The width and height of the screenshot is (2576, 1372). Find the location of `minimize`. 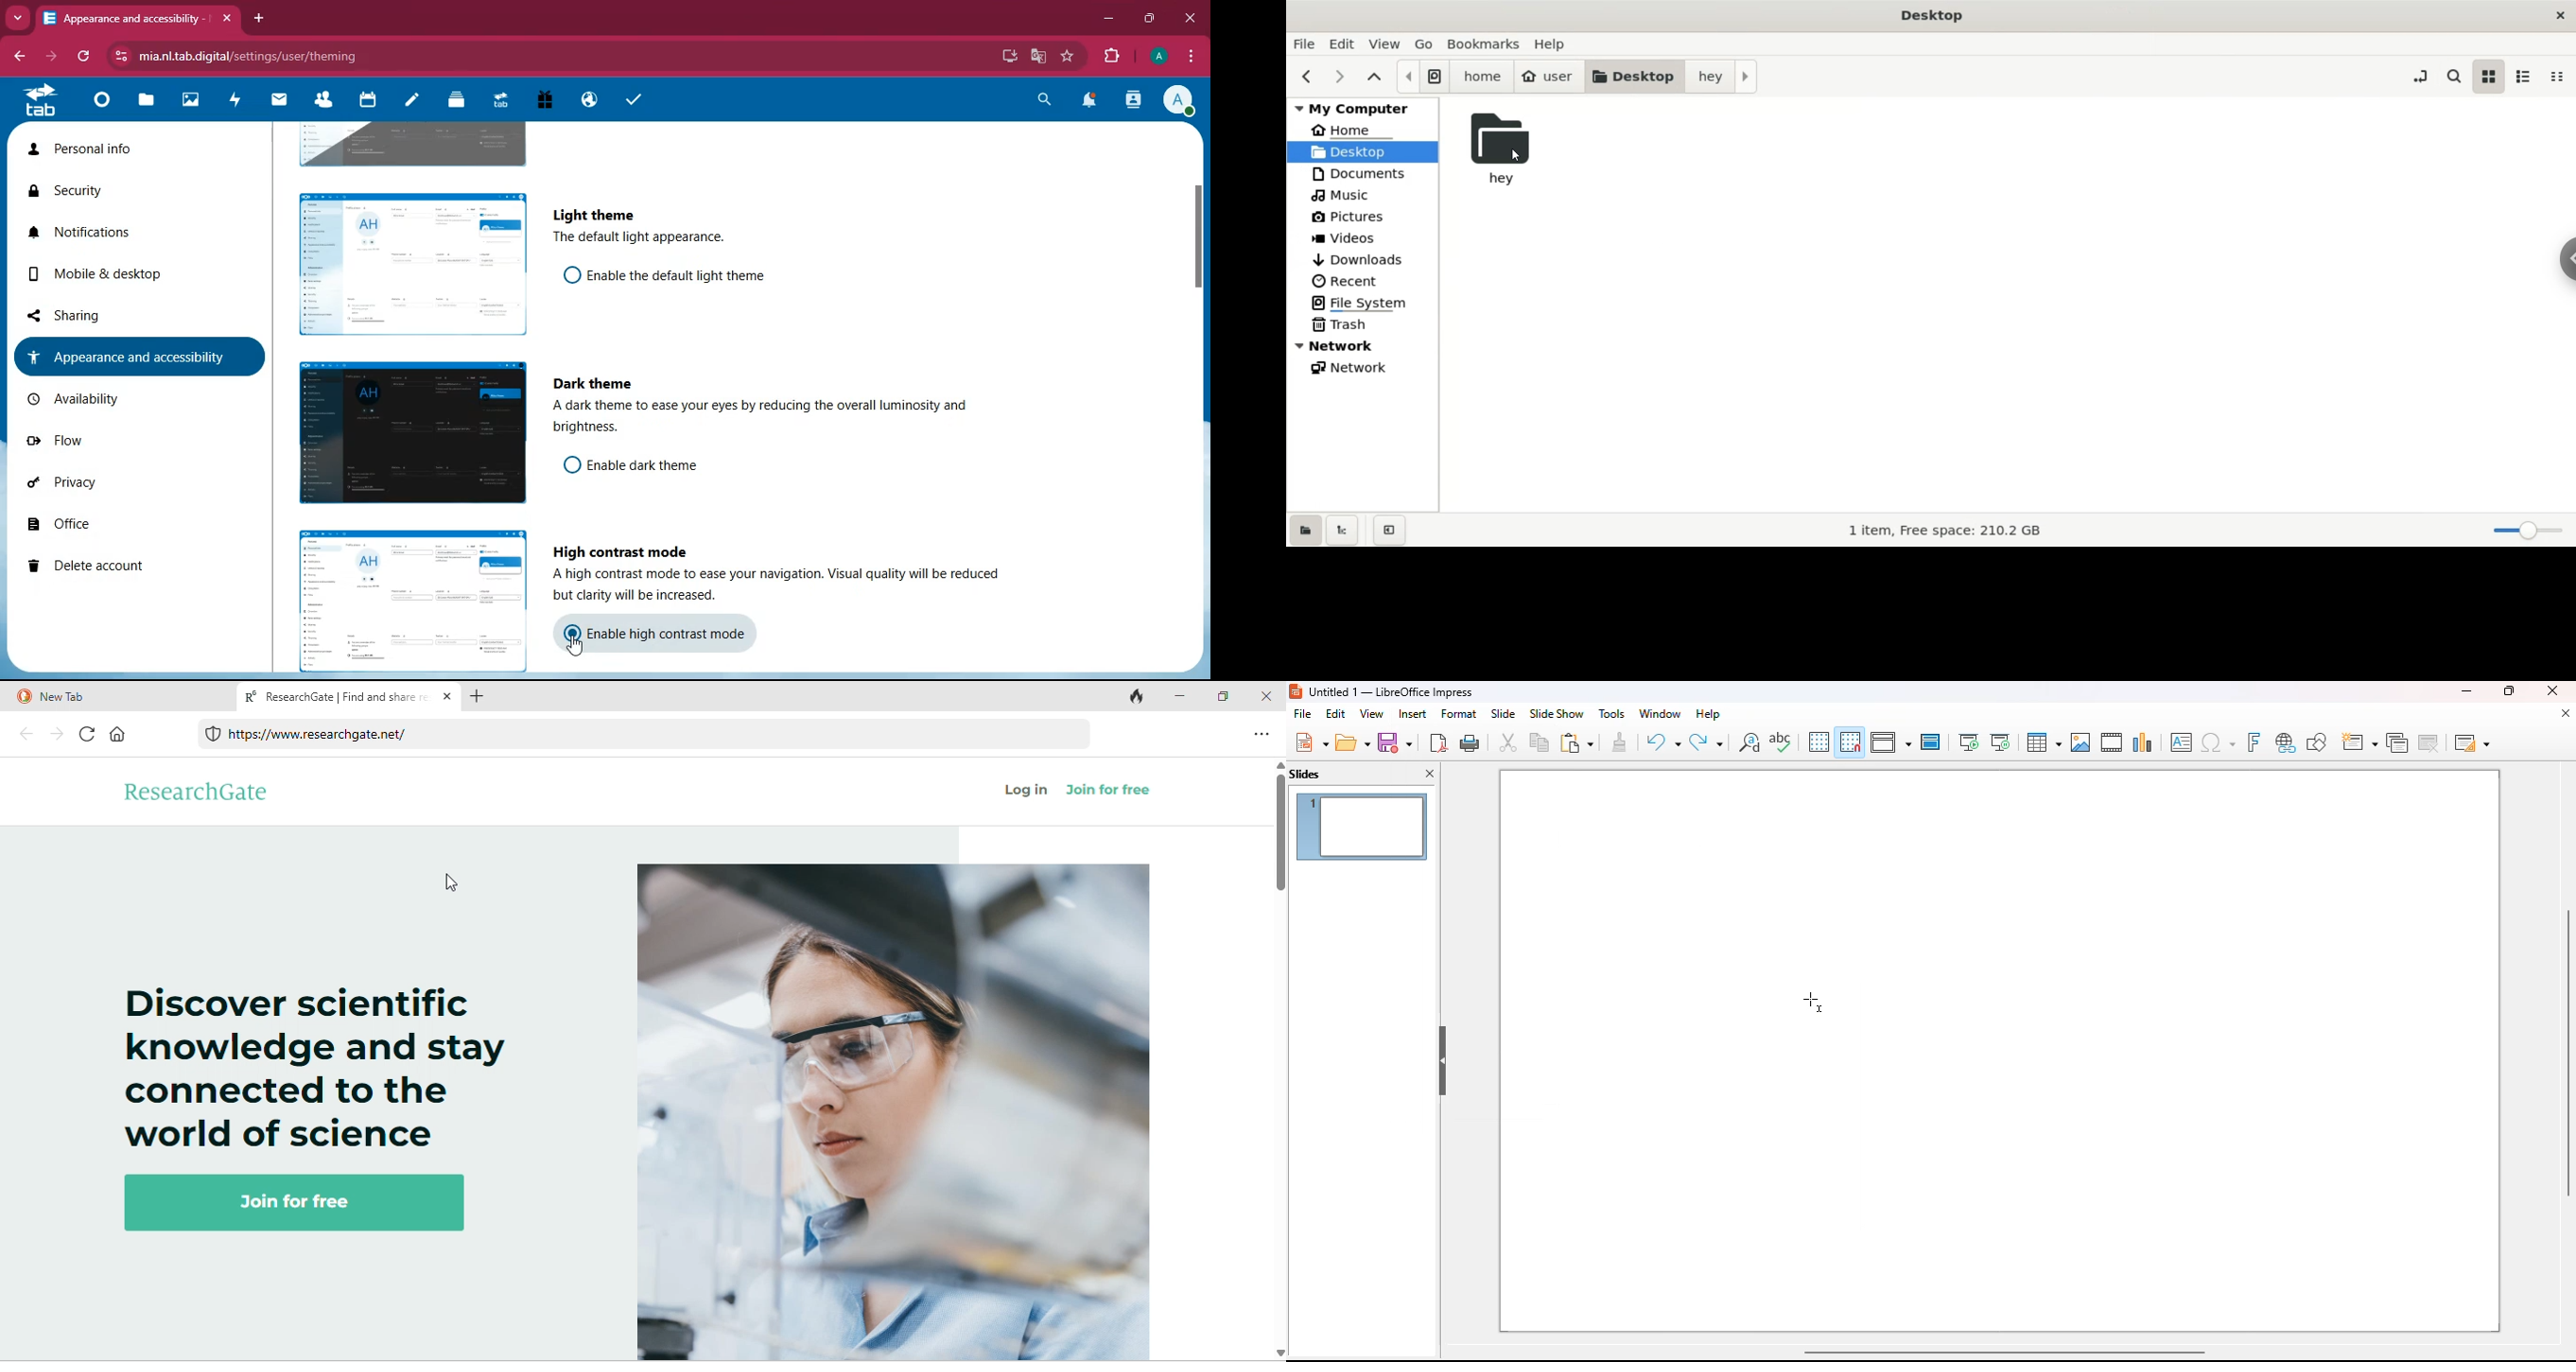

minimize is located at coordinates (1184, 697).